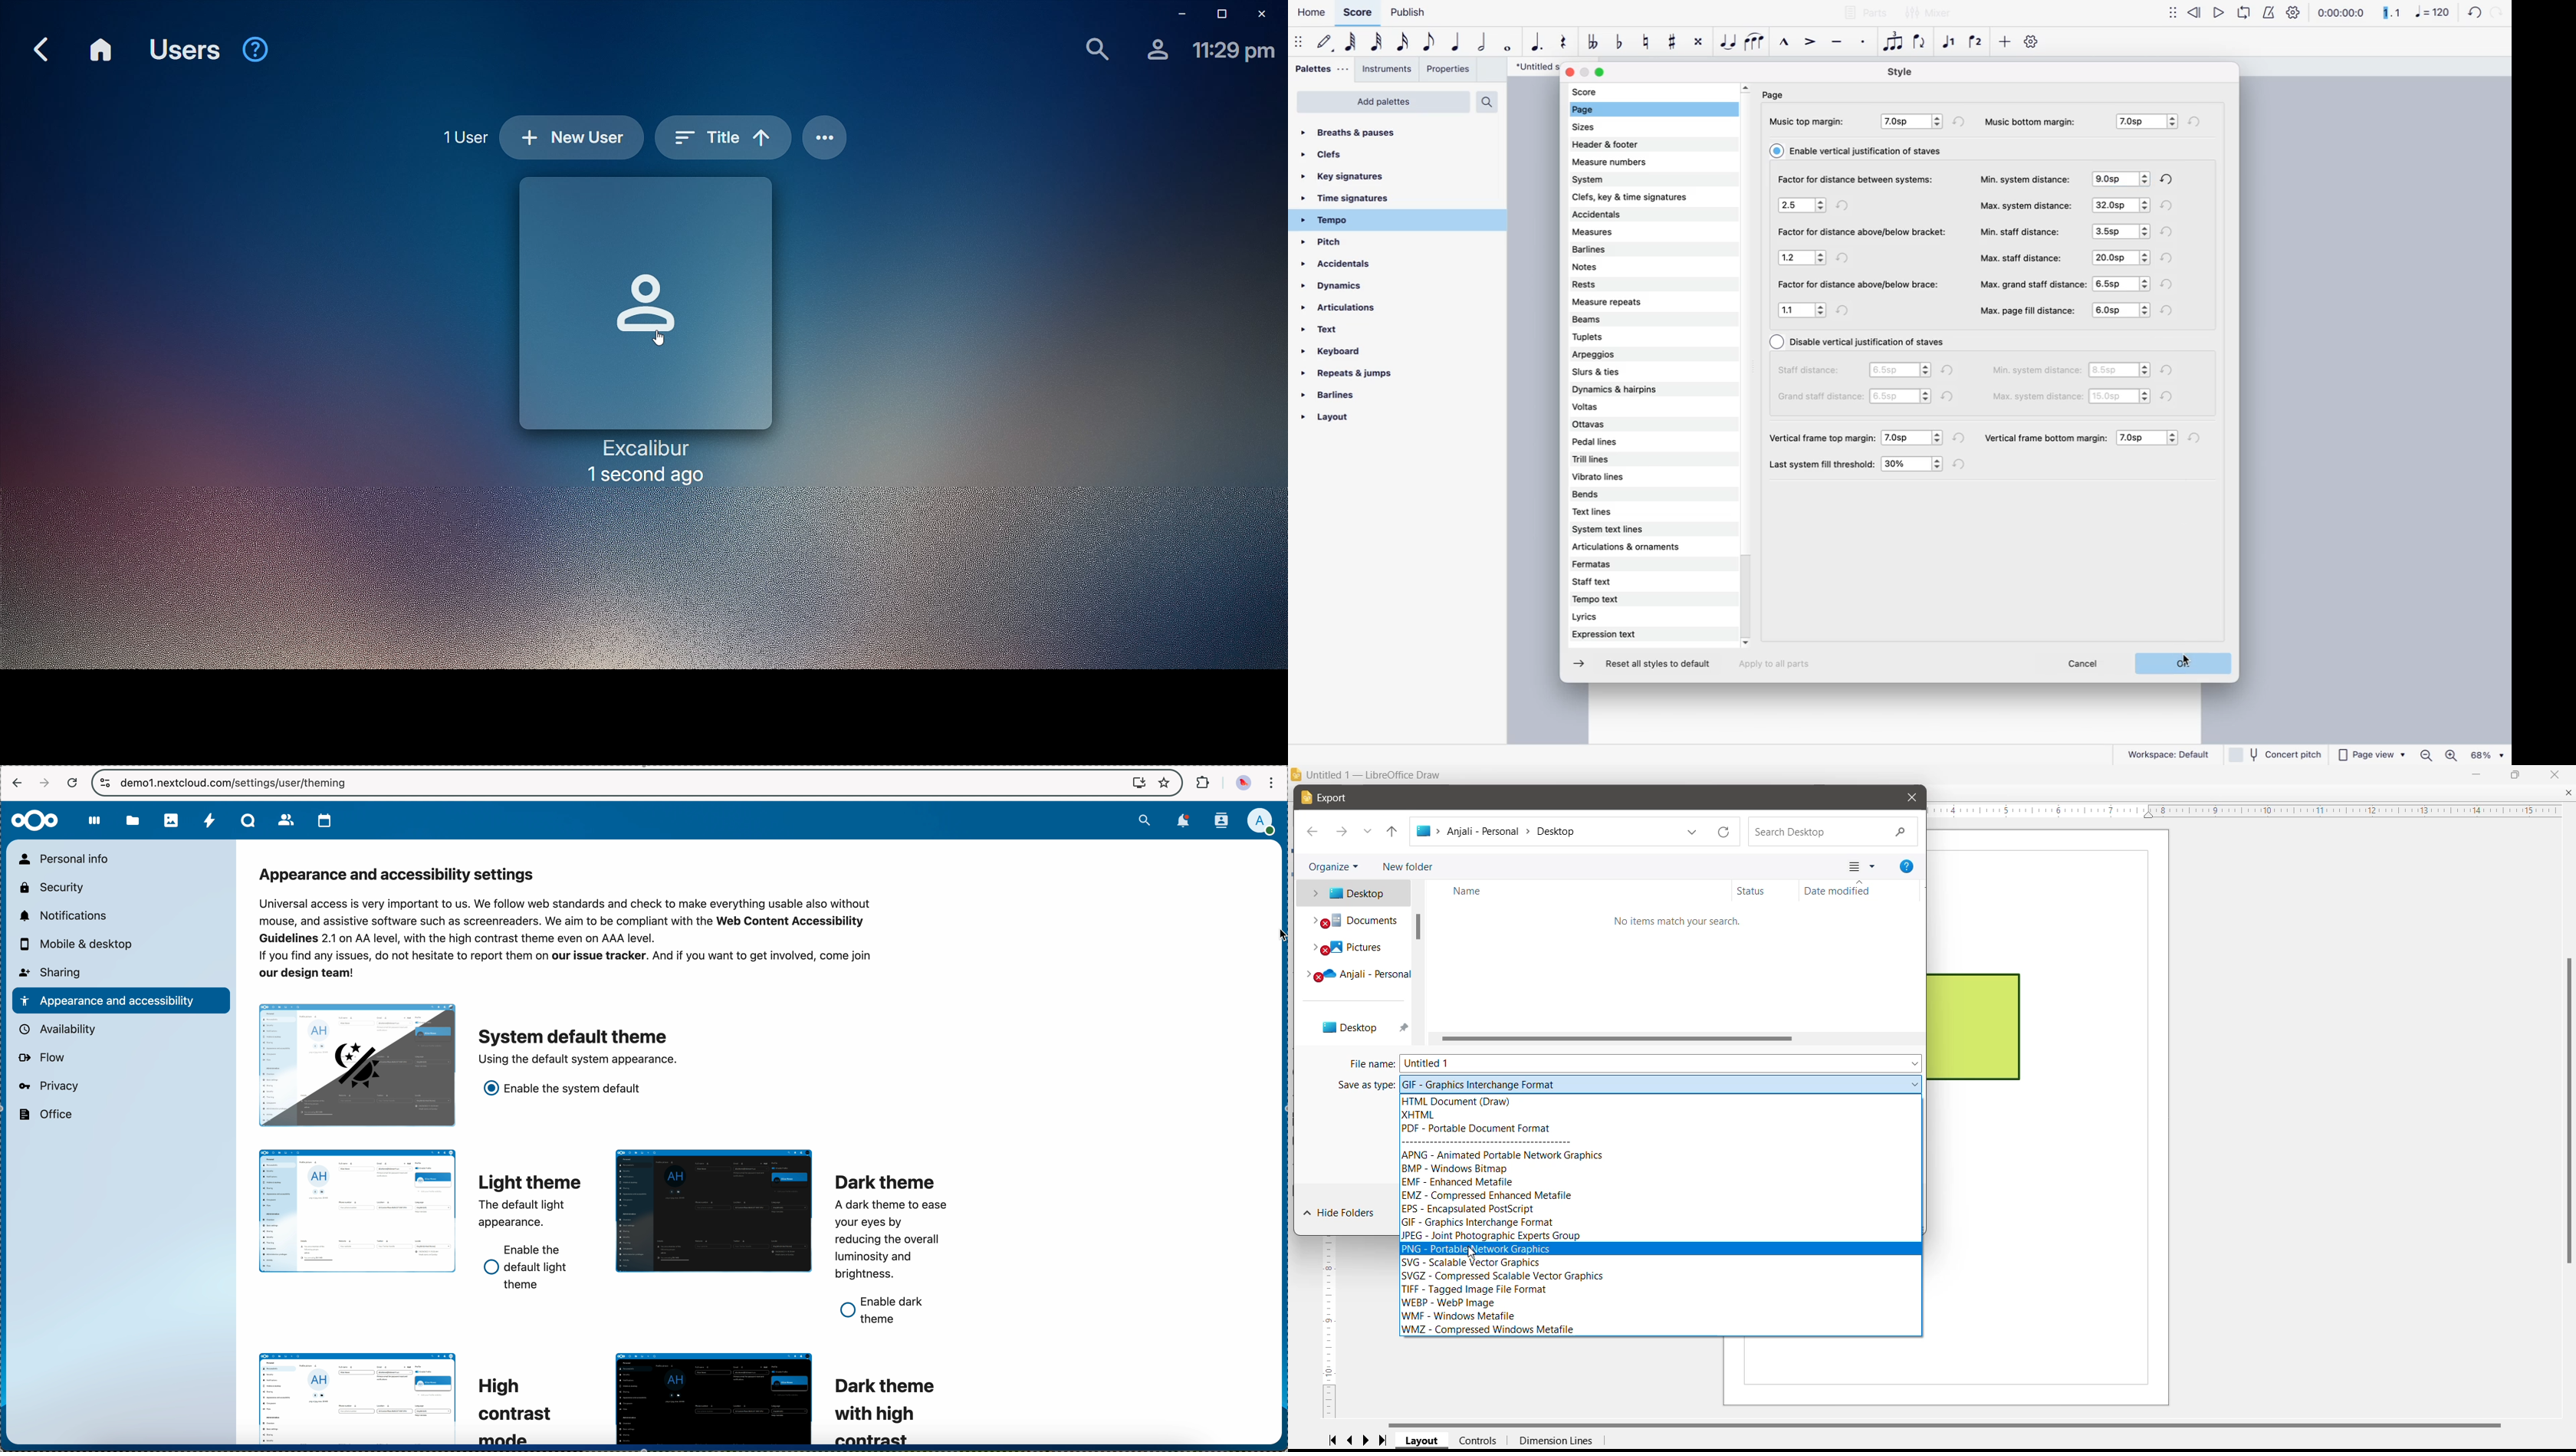  What do you see at coordinates (1894, 45) in the screenshot?
I see `tuplet` at bounding box center [1894, 45].